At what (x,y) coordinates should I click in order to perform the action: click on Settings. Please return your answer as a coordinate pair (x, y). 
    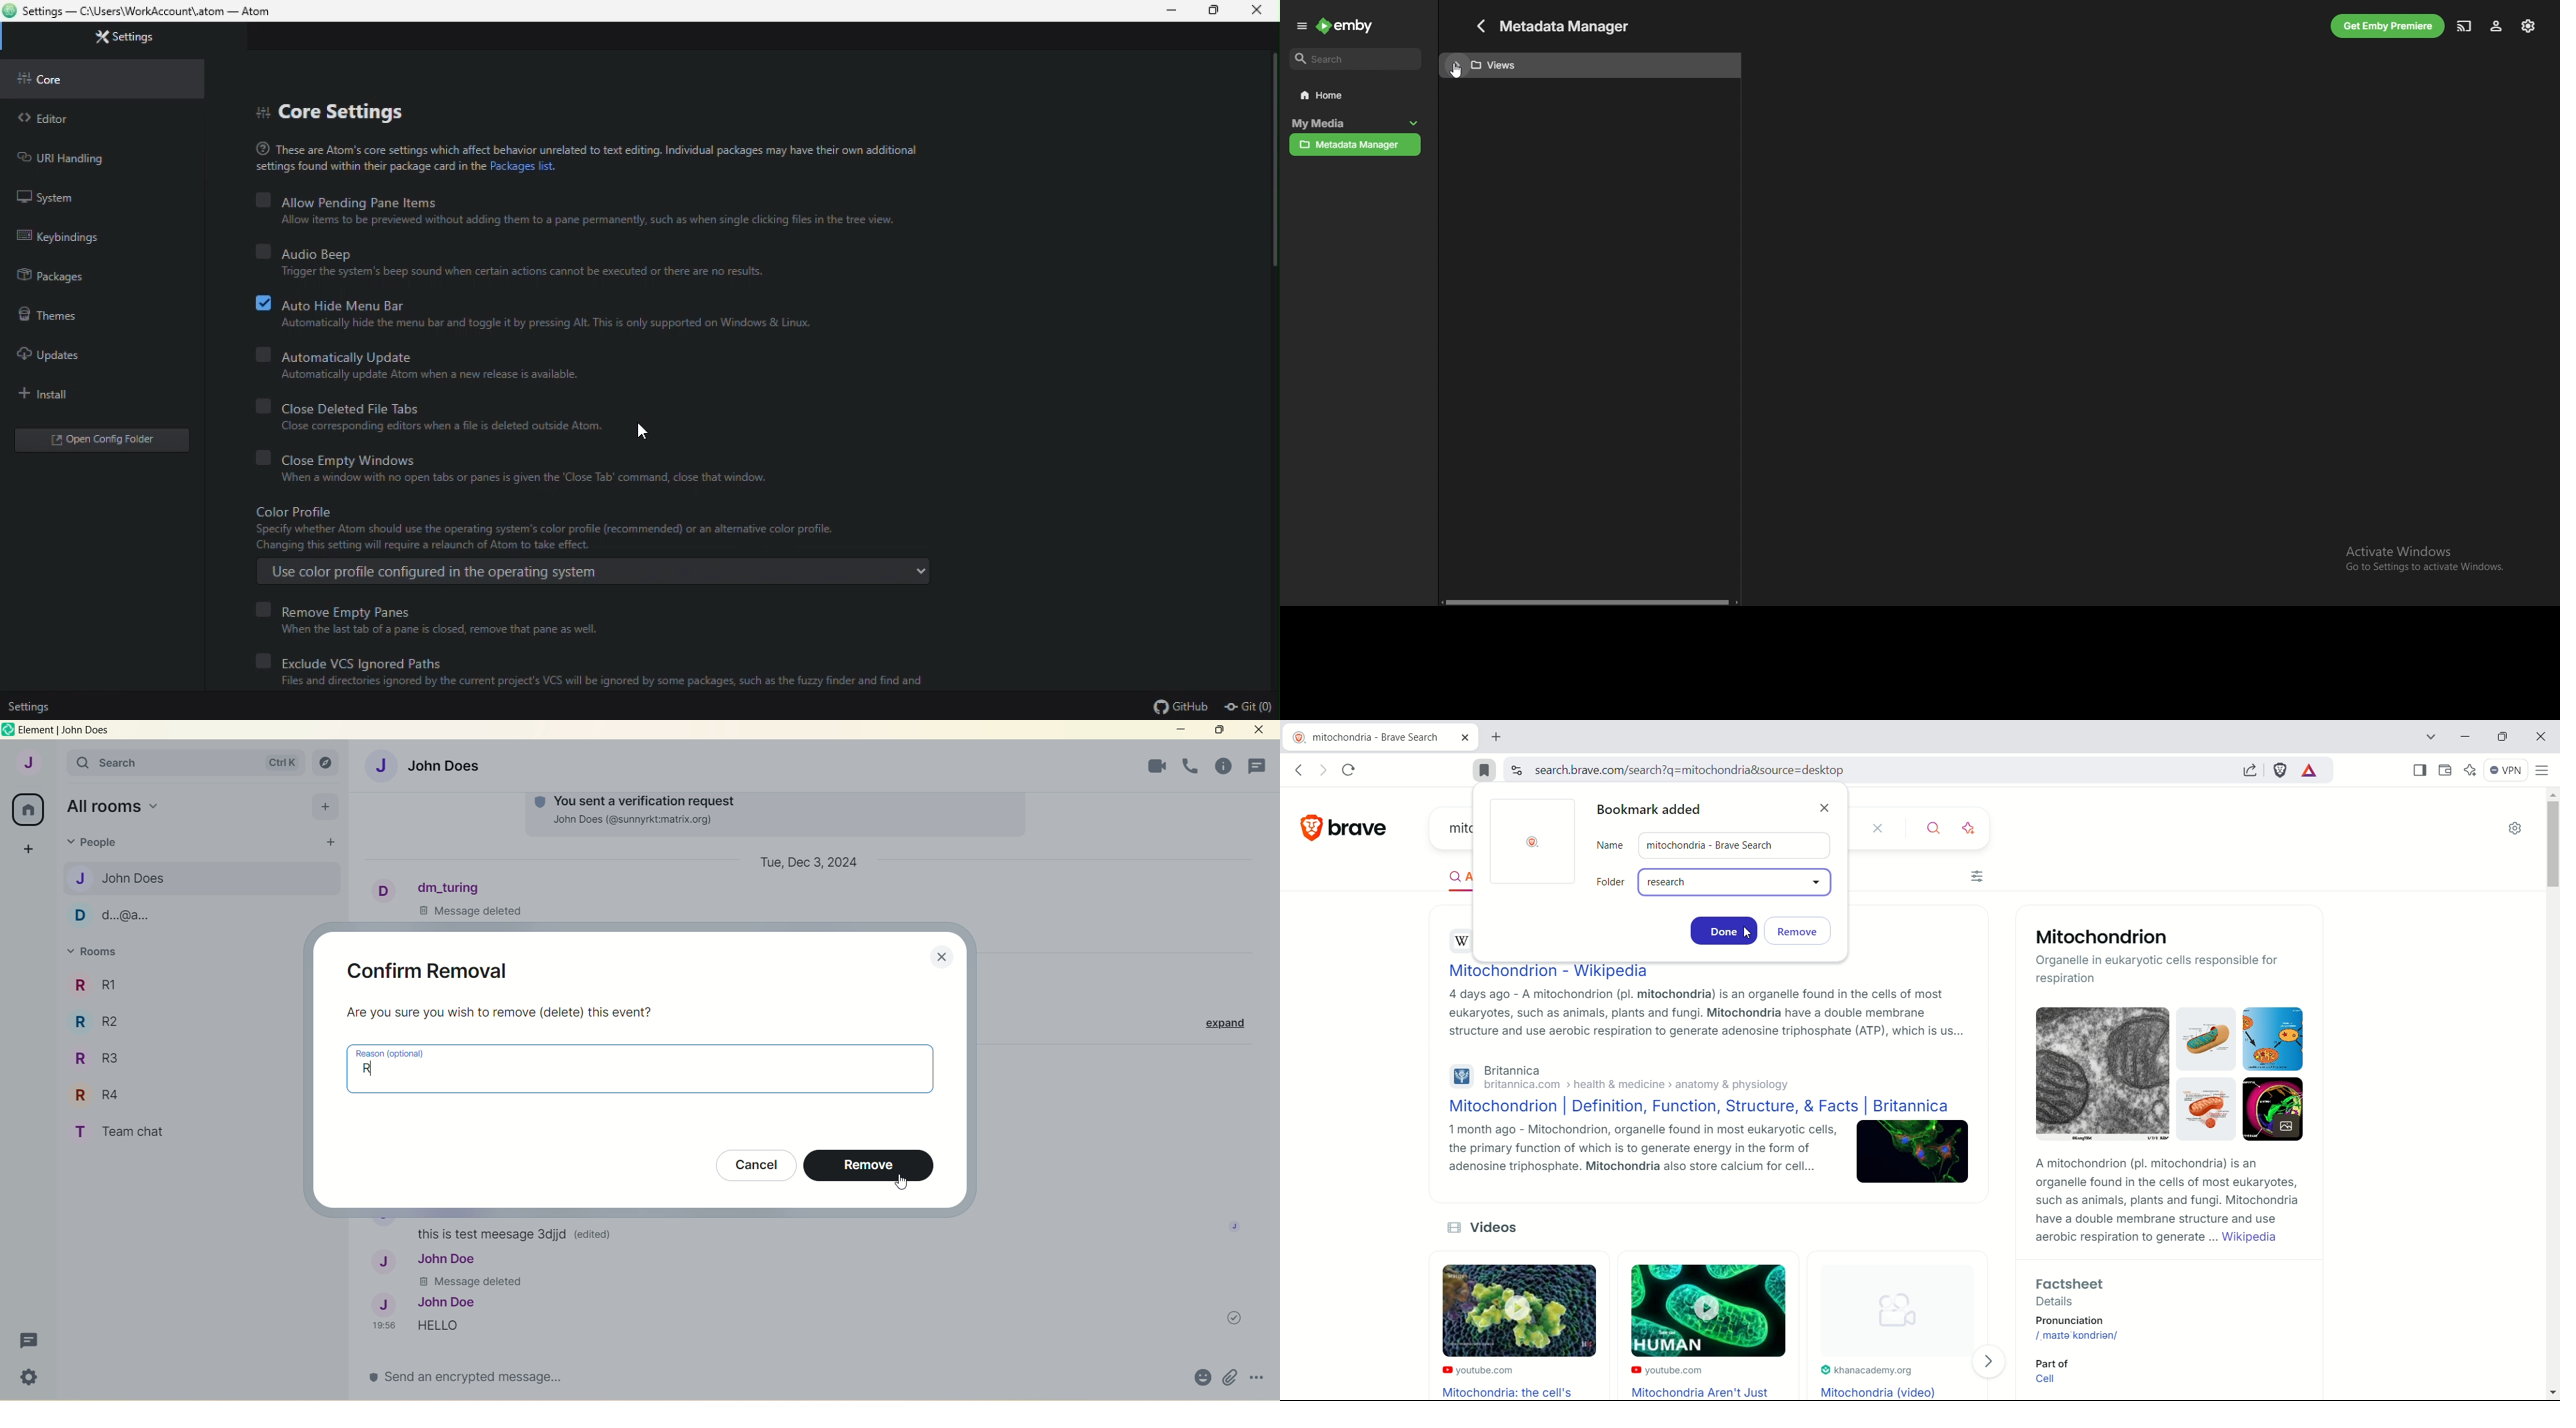
    Looking at the image, I should click on (119, 38).